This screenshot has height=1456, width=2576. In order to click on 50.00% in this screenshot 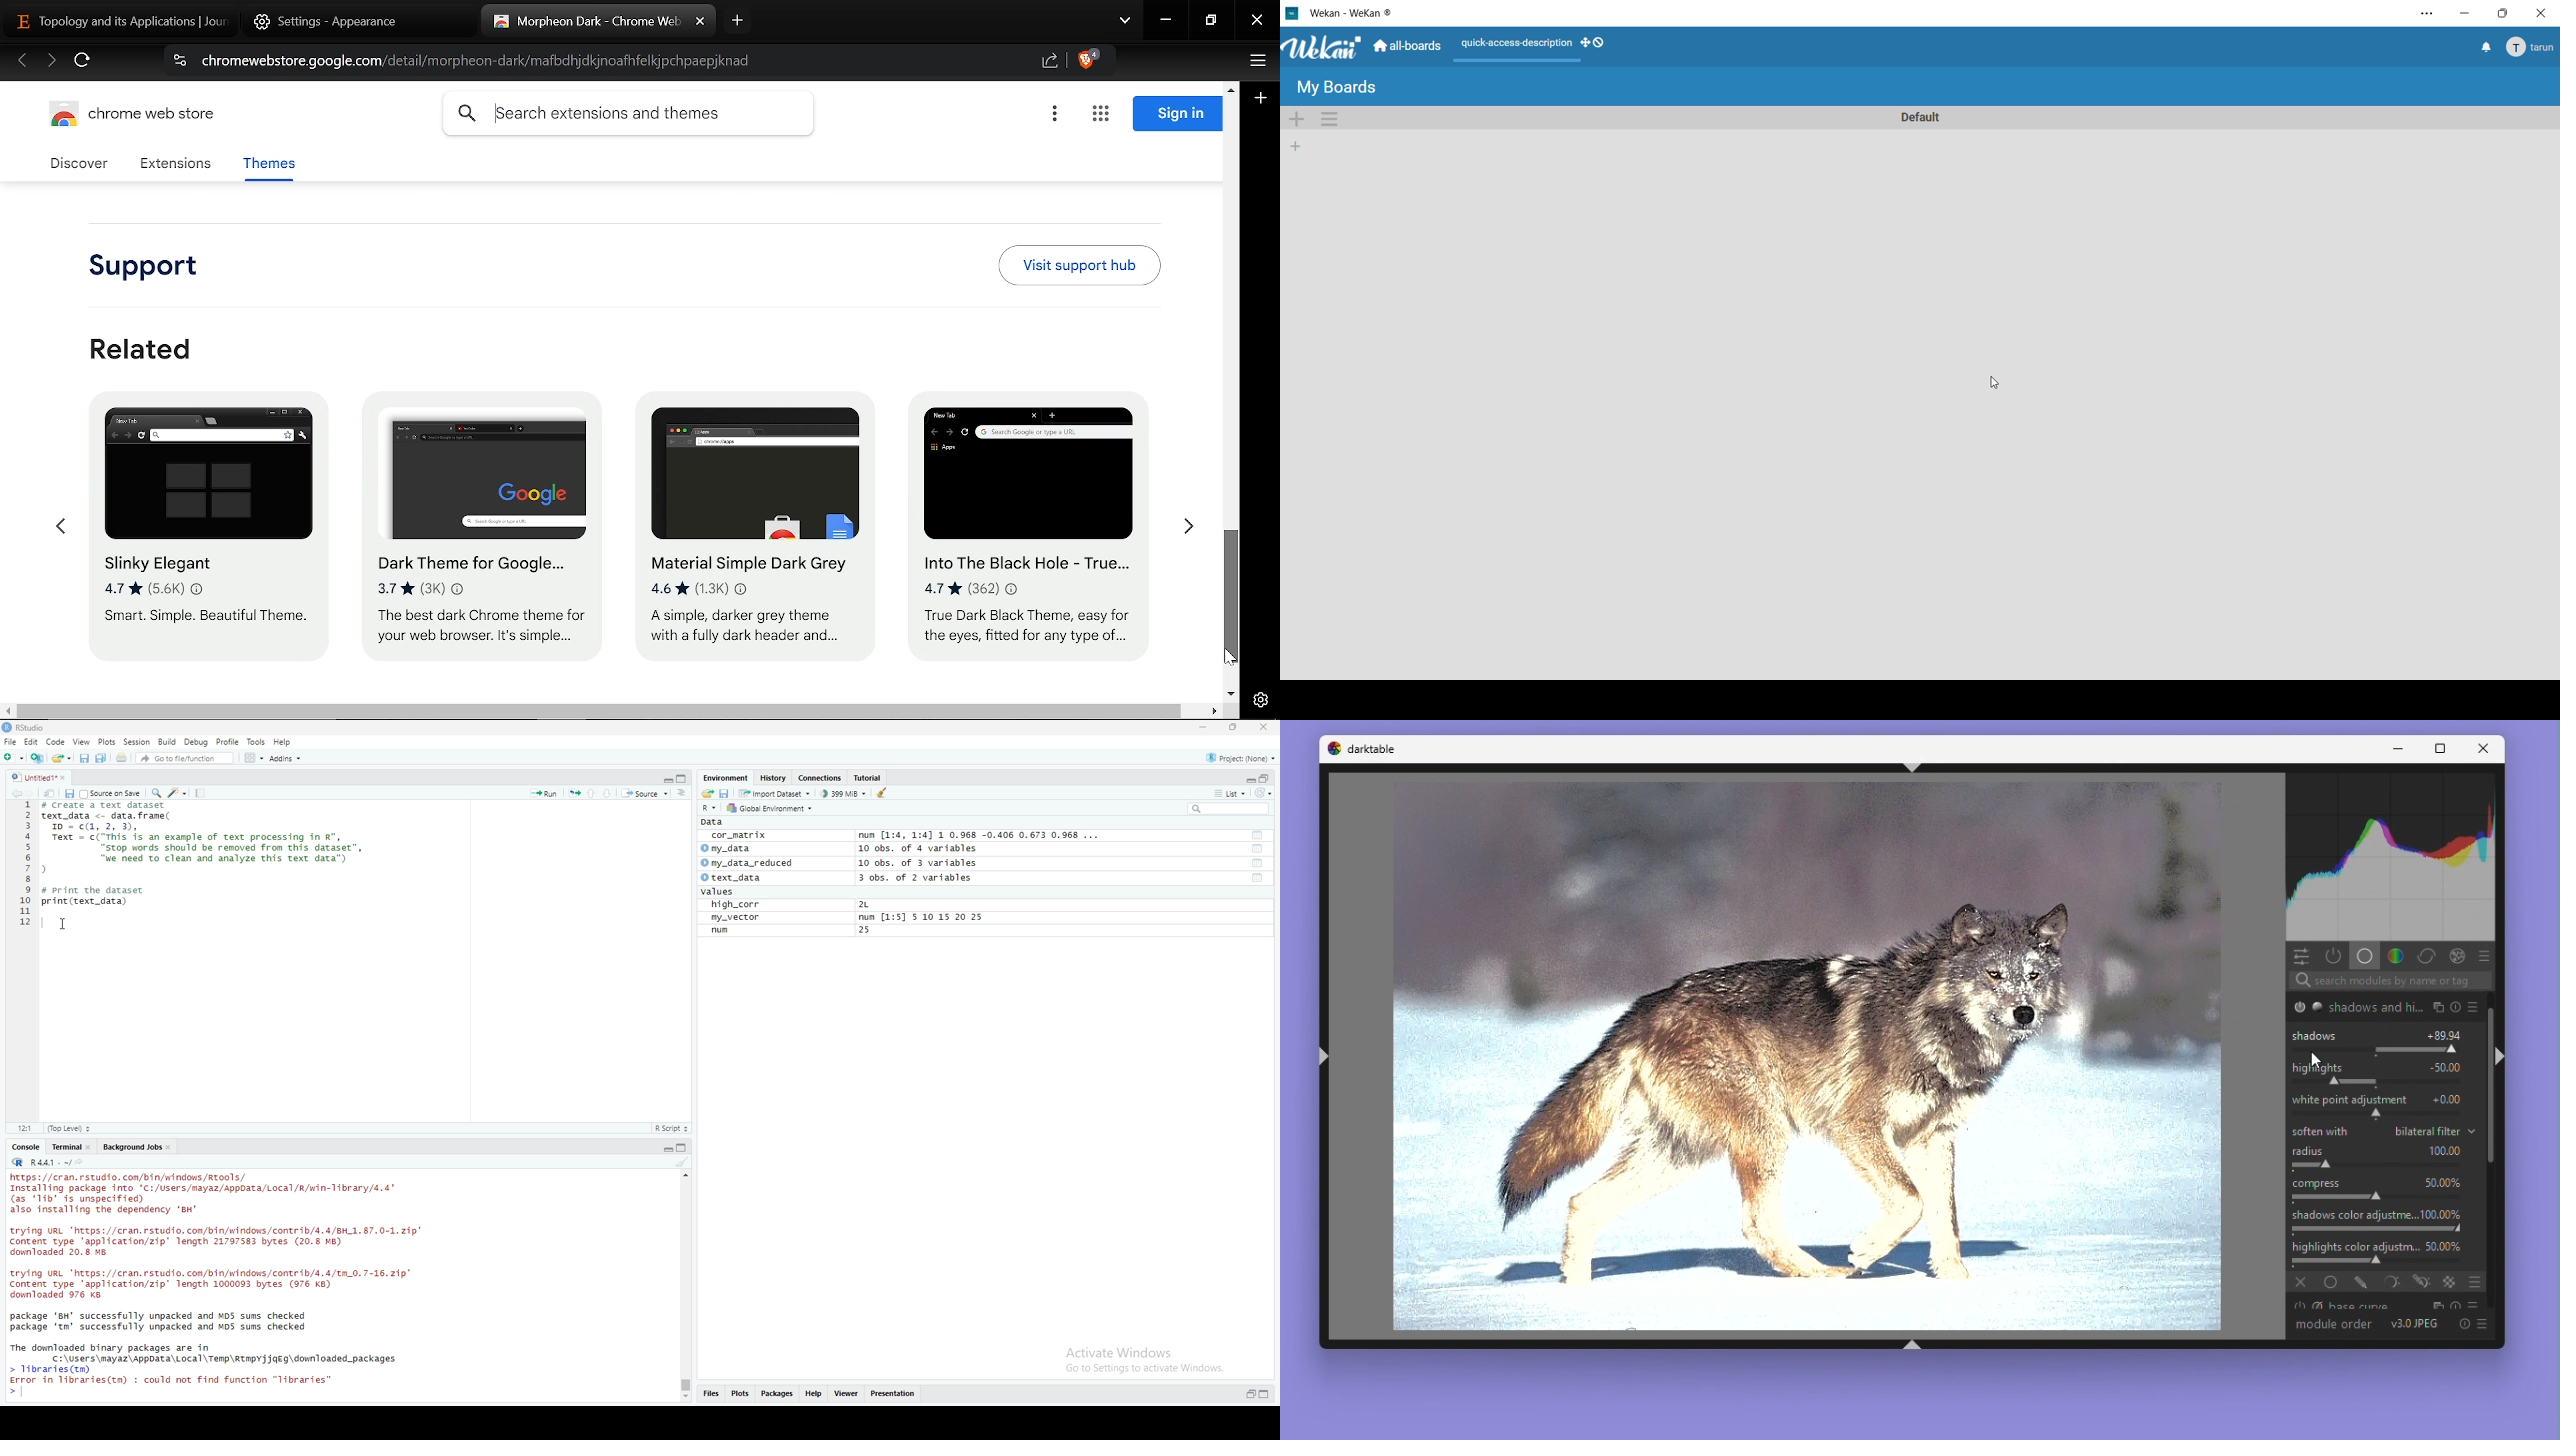, I will do `click(2441, 1182)`.